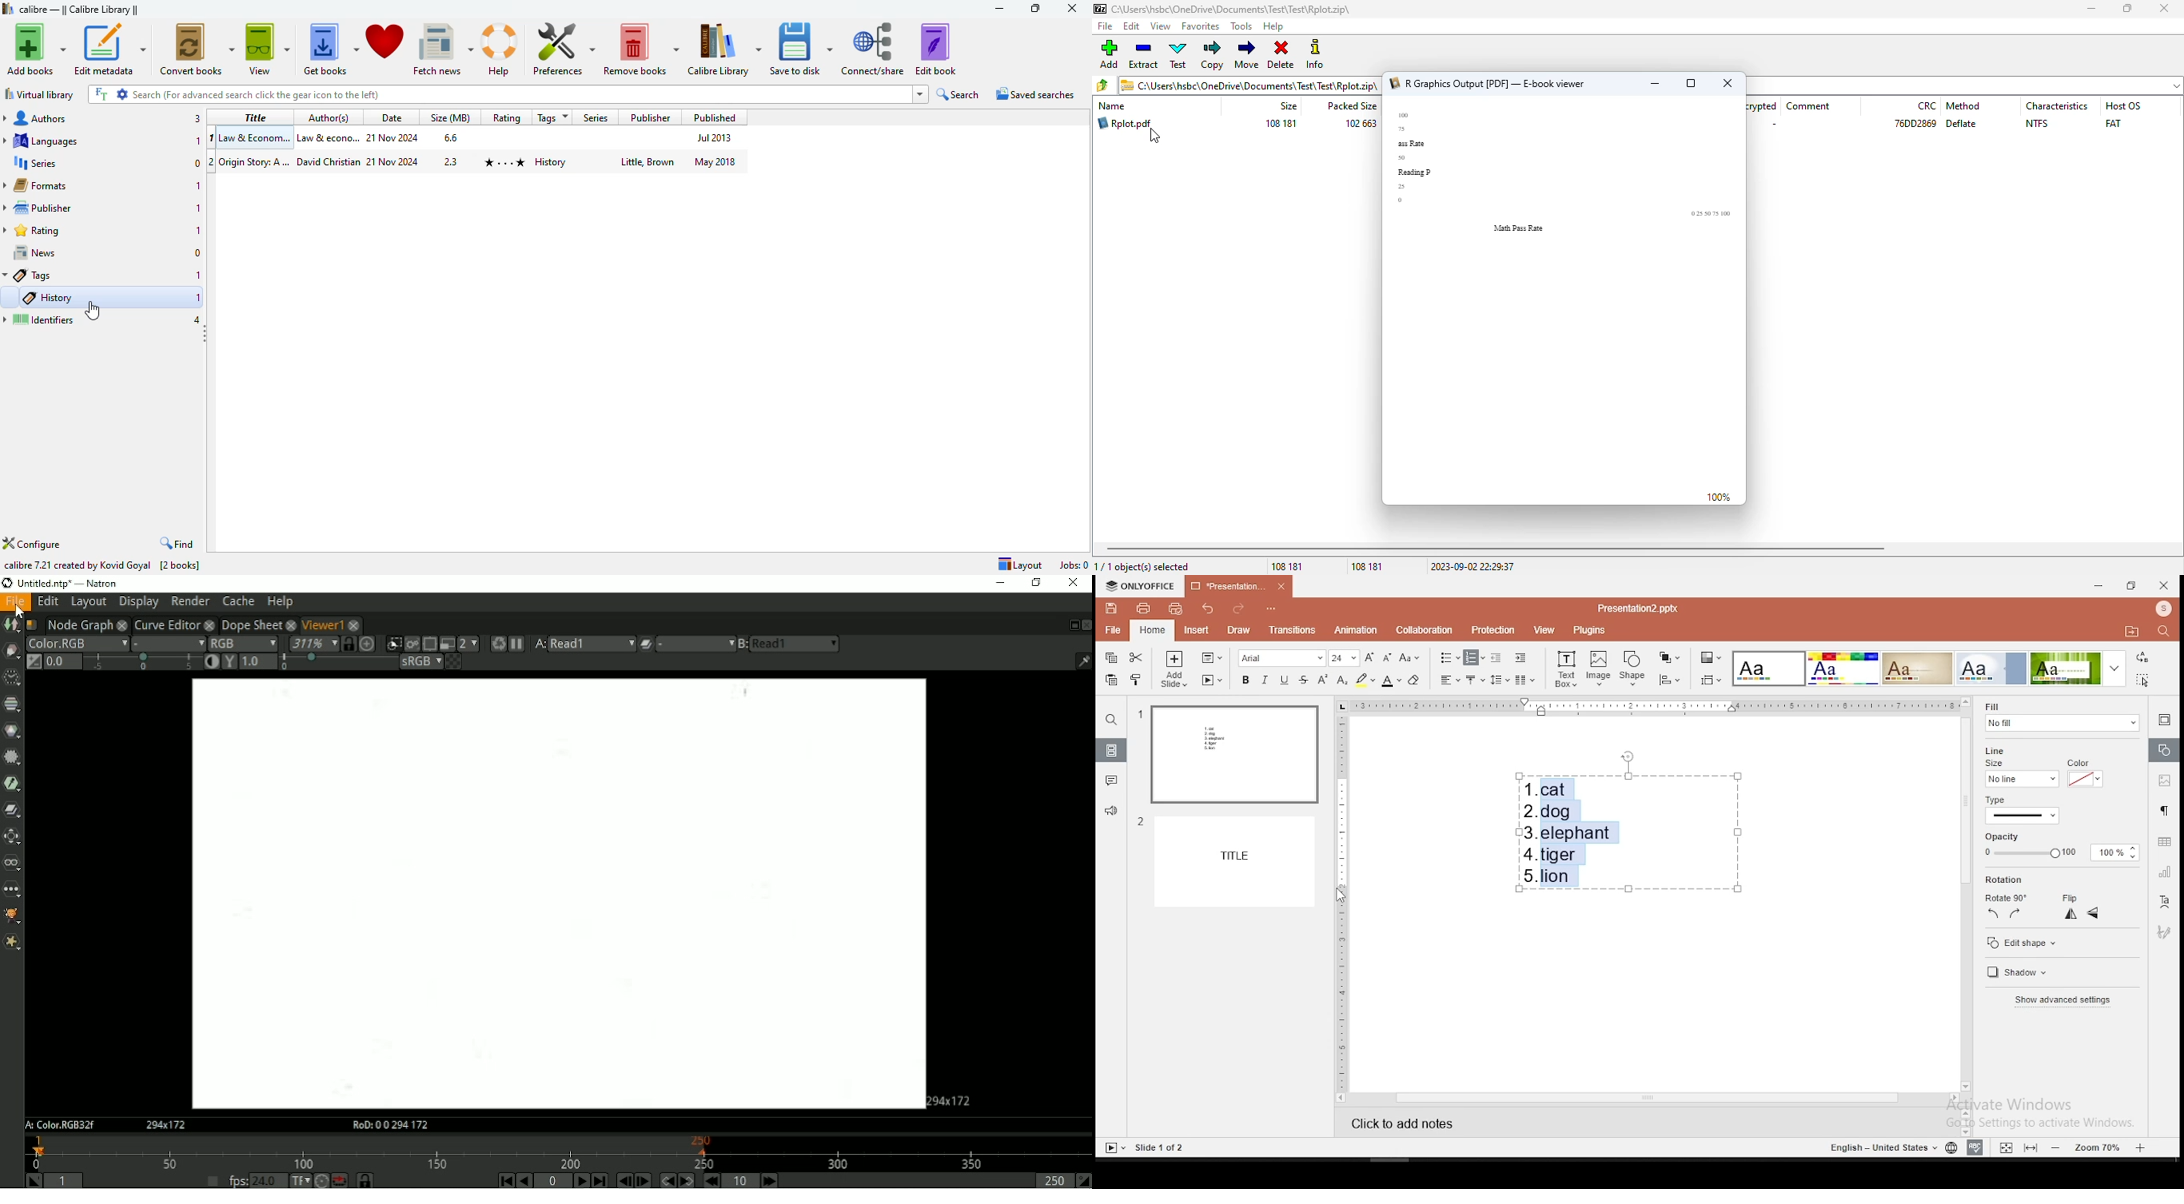 The width and height of the screenshot is (2184, 1204). I want to click on open file location, so click(2130, 631).